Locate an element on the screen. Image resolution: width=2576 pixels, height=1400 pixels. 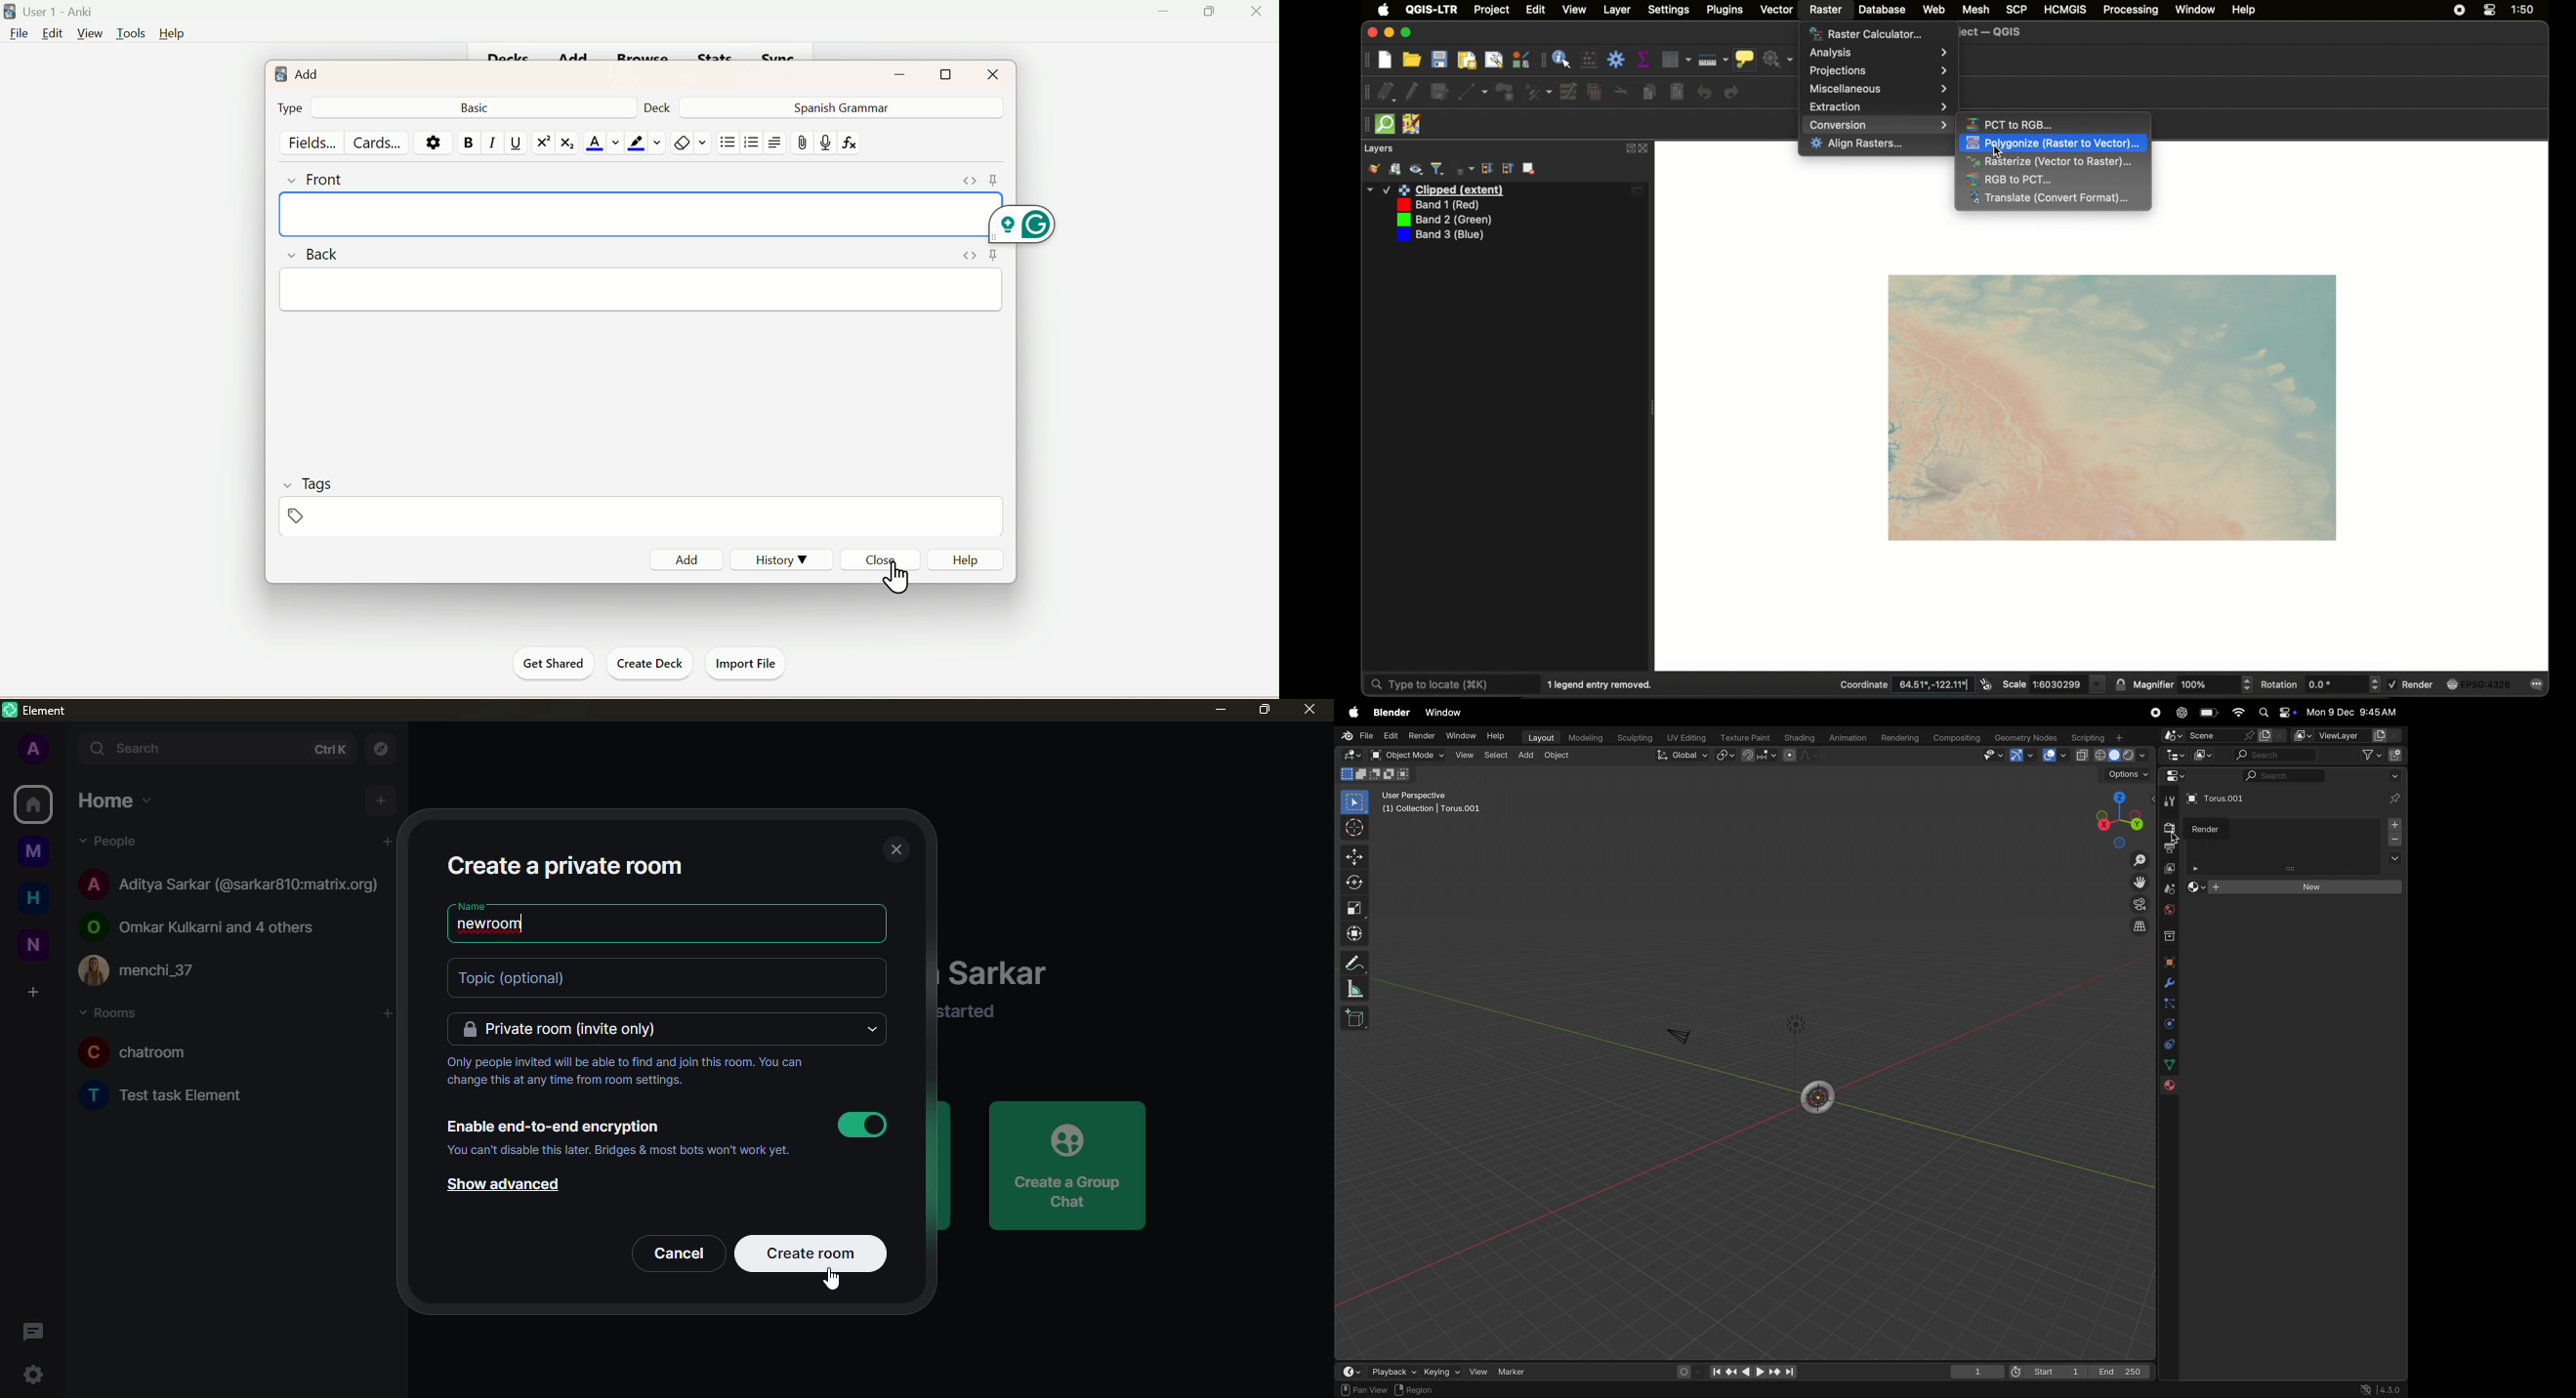
create room is located at coordinates (815, 1254).